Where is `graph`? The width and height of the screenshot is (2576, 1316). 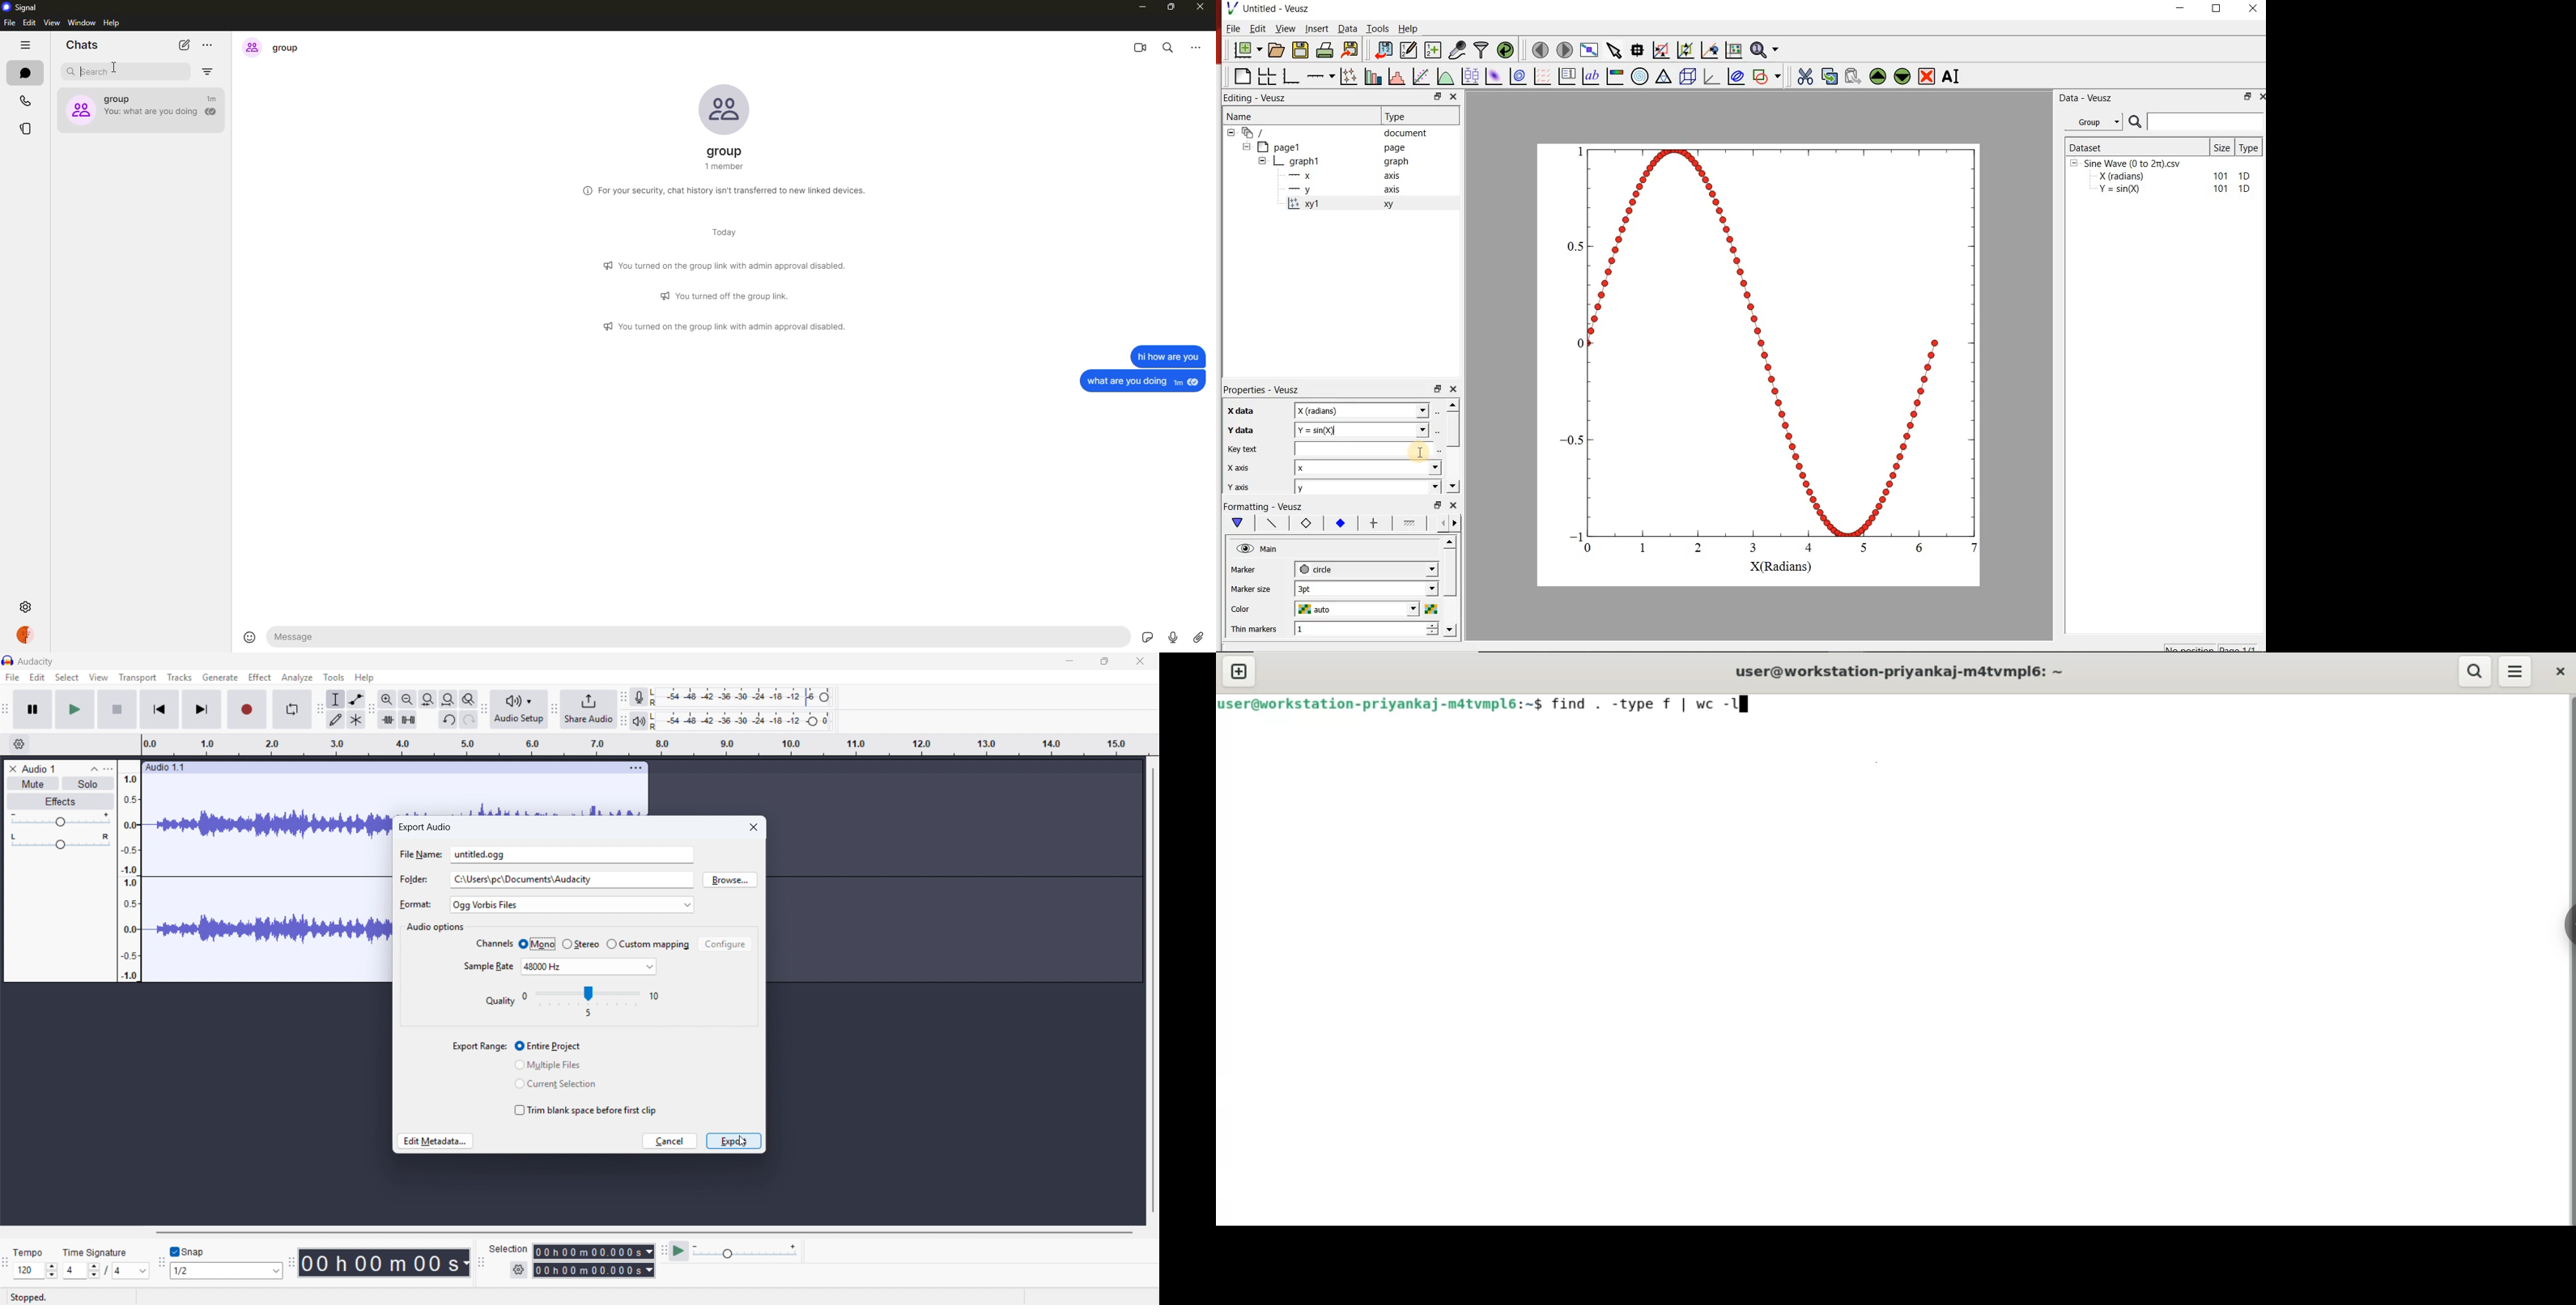
graph is located at coordinates (1395, 161).